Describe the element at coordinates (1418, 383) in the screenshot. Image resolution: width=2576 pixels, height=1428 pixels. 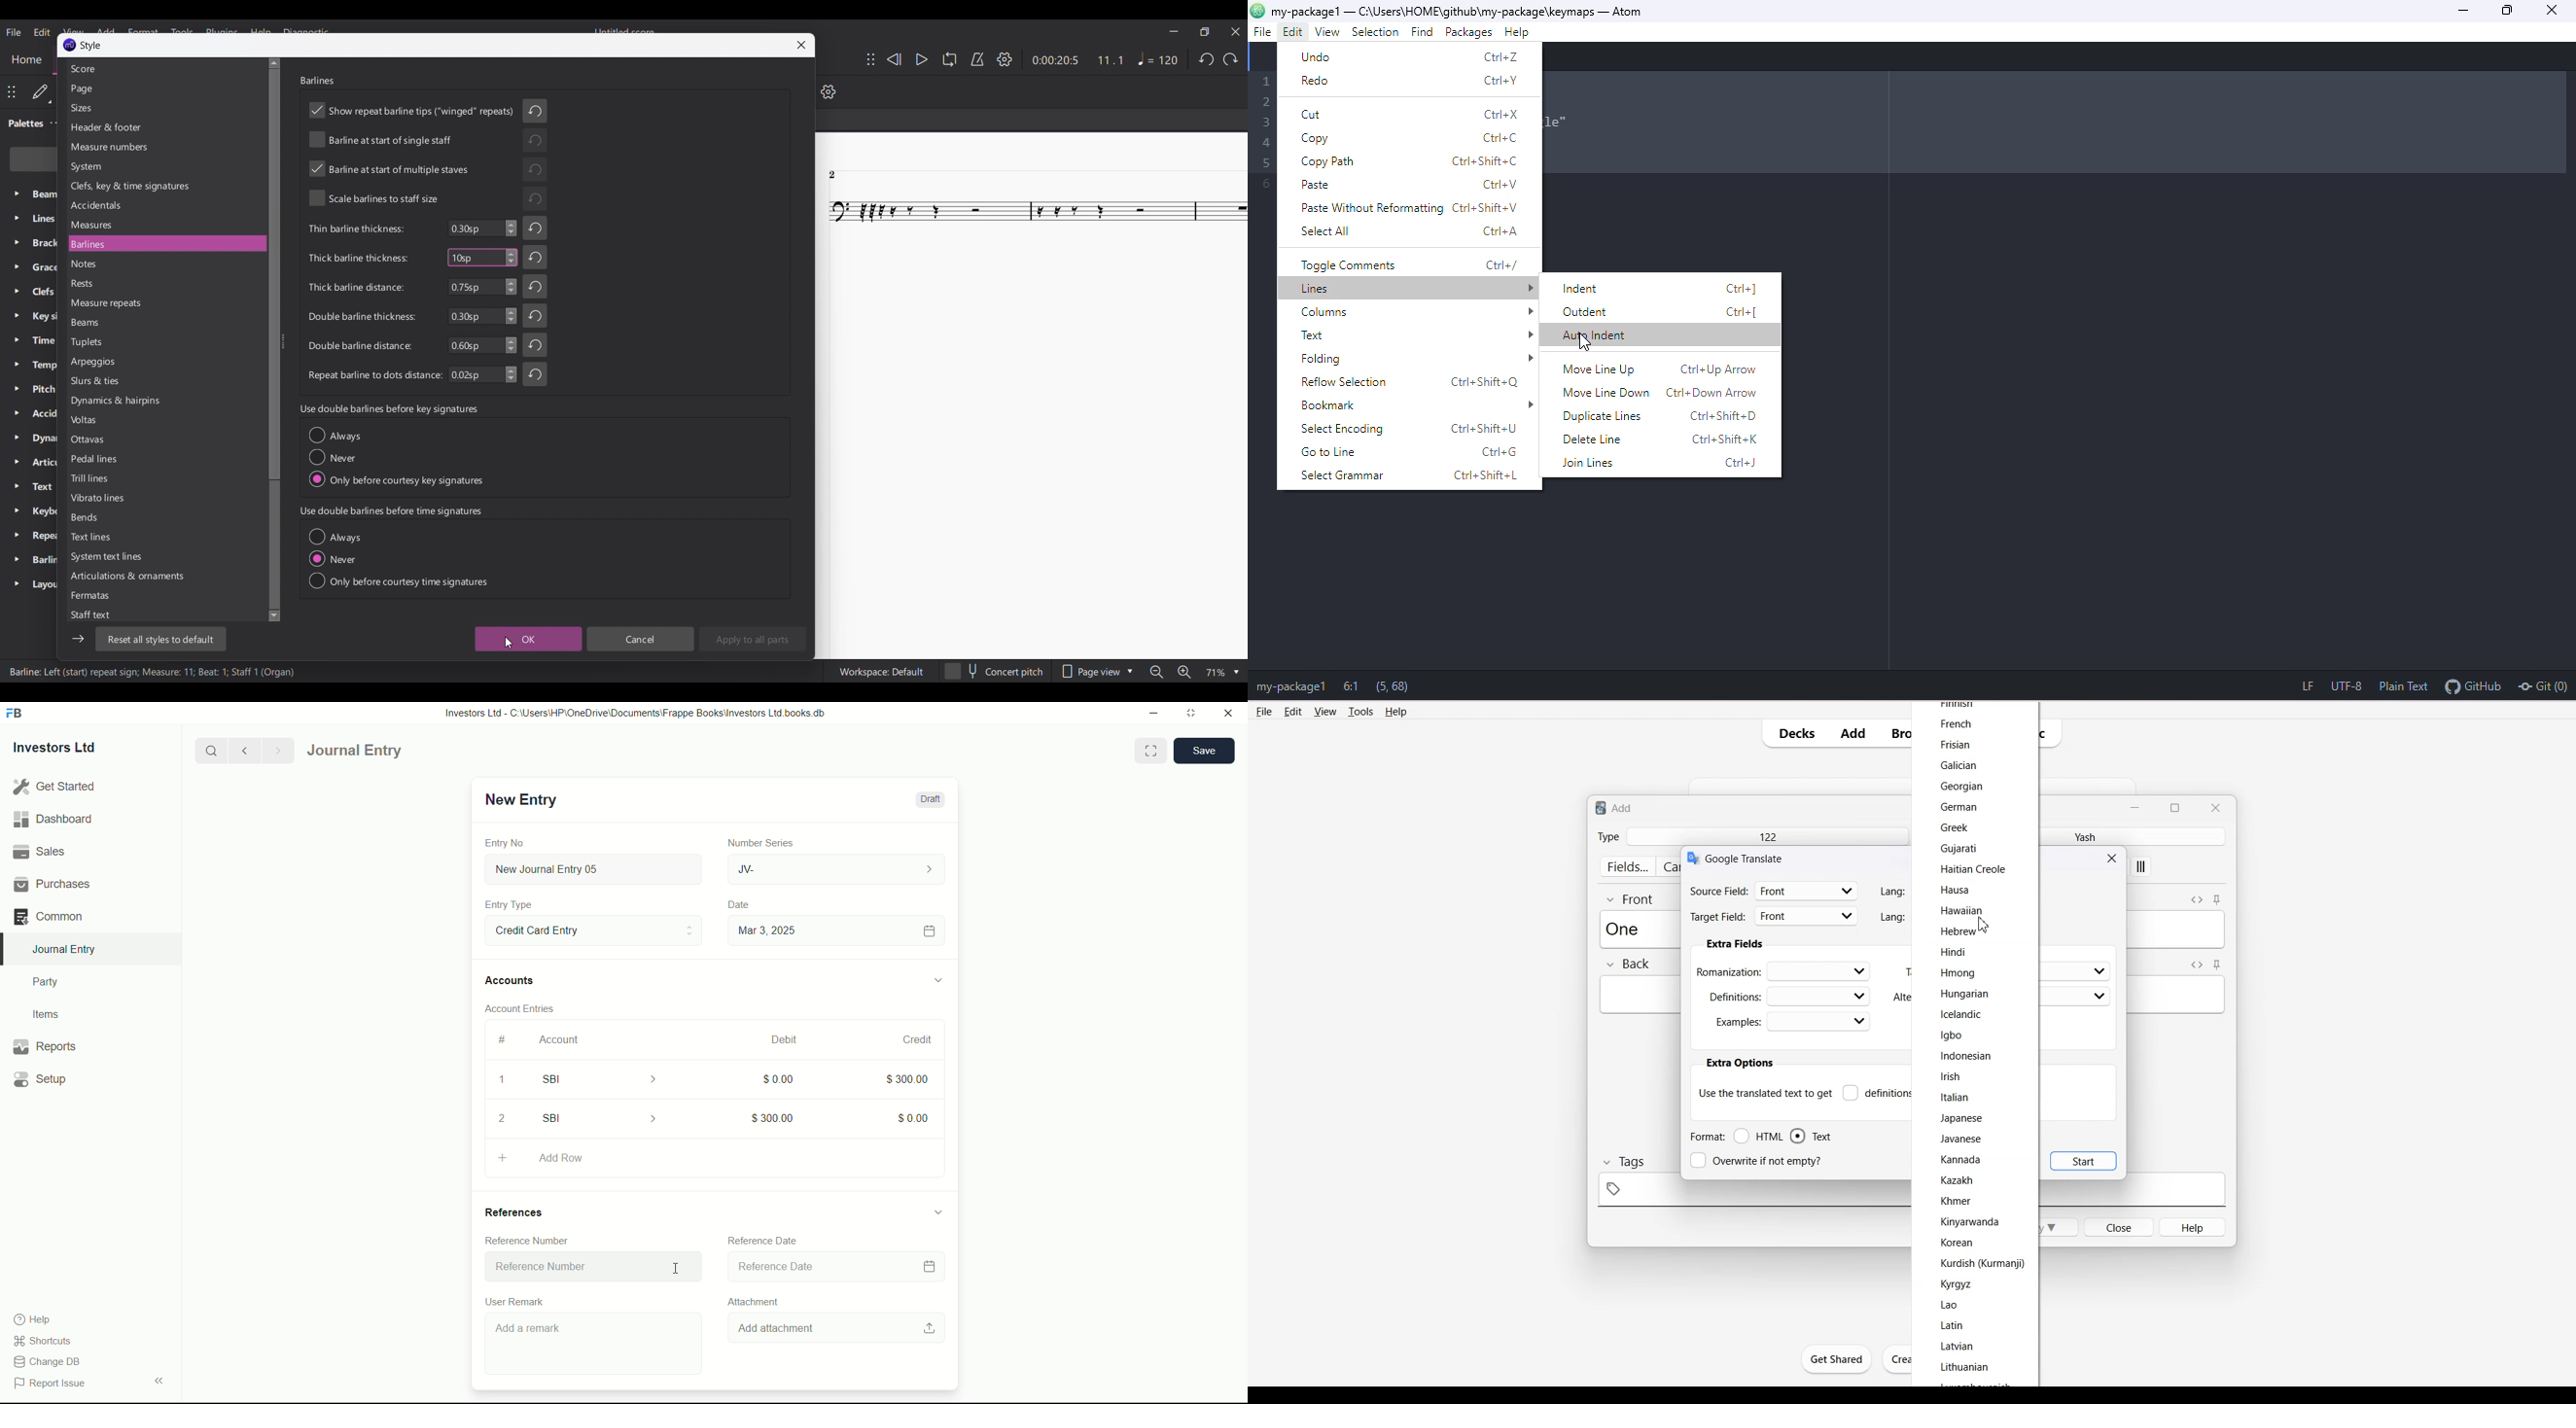
I see `reflow selection` at that location.